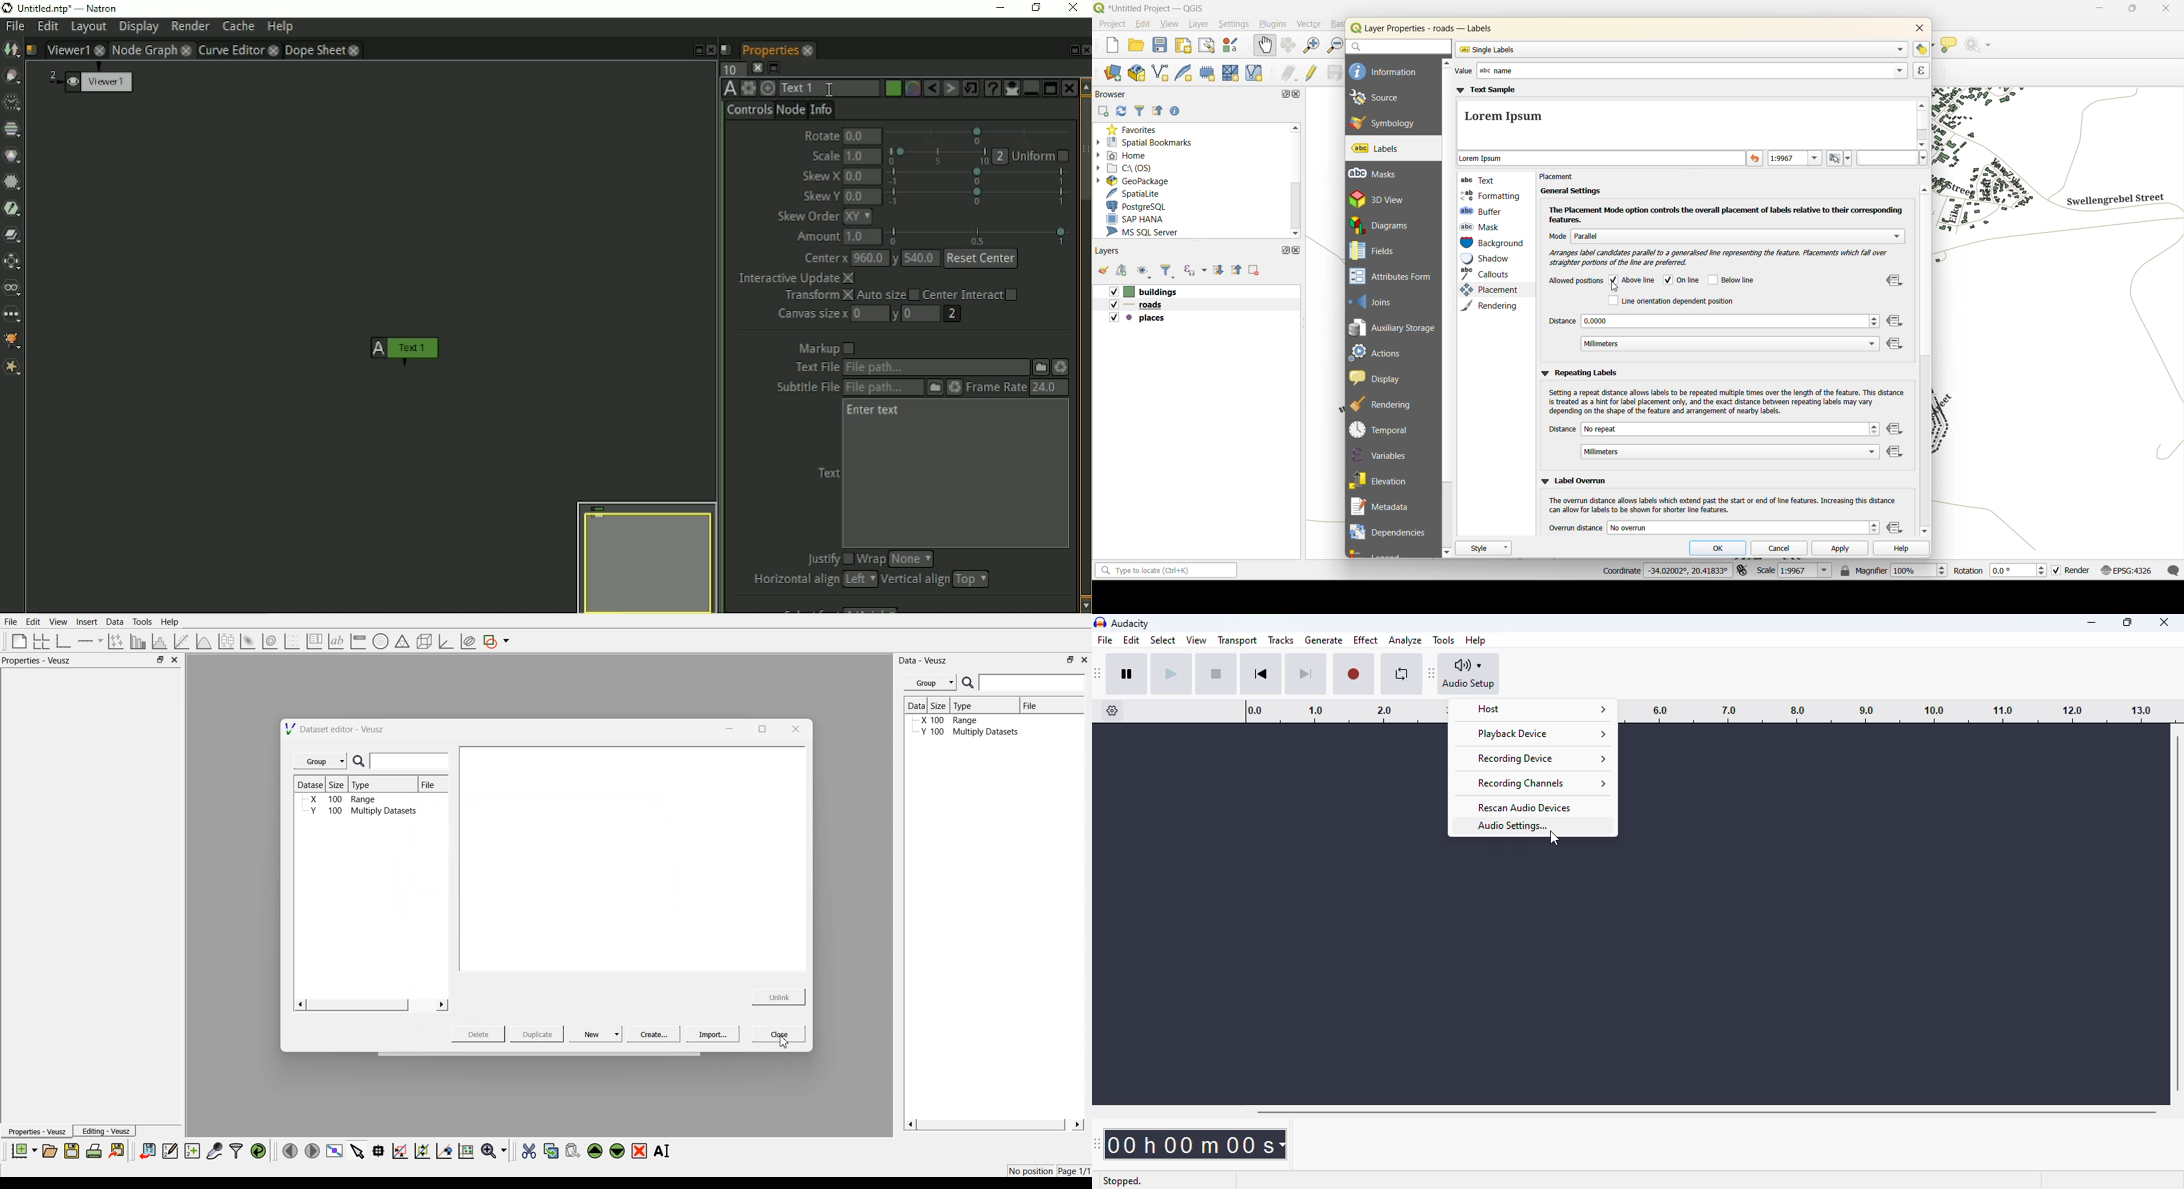  What do you see at coordinates (1782, 548) in the screenshot?
I see `cancel` at bounding box center [1782, 548].